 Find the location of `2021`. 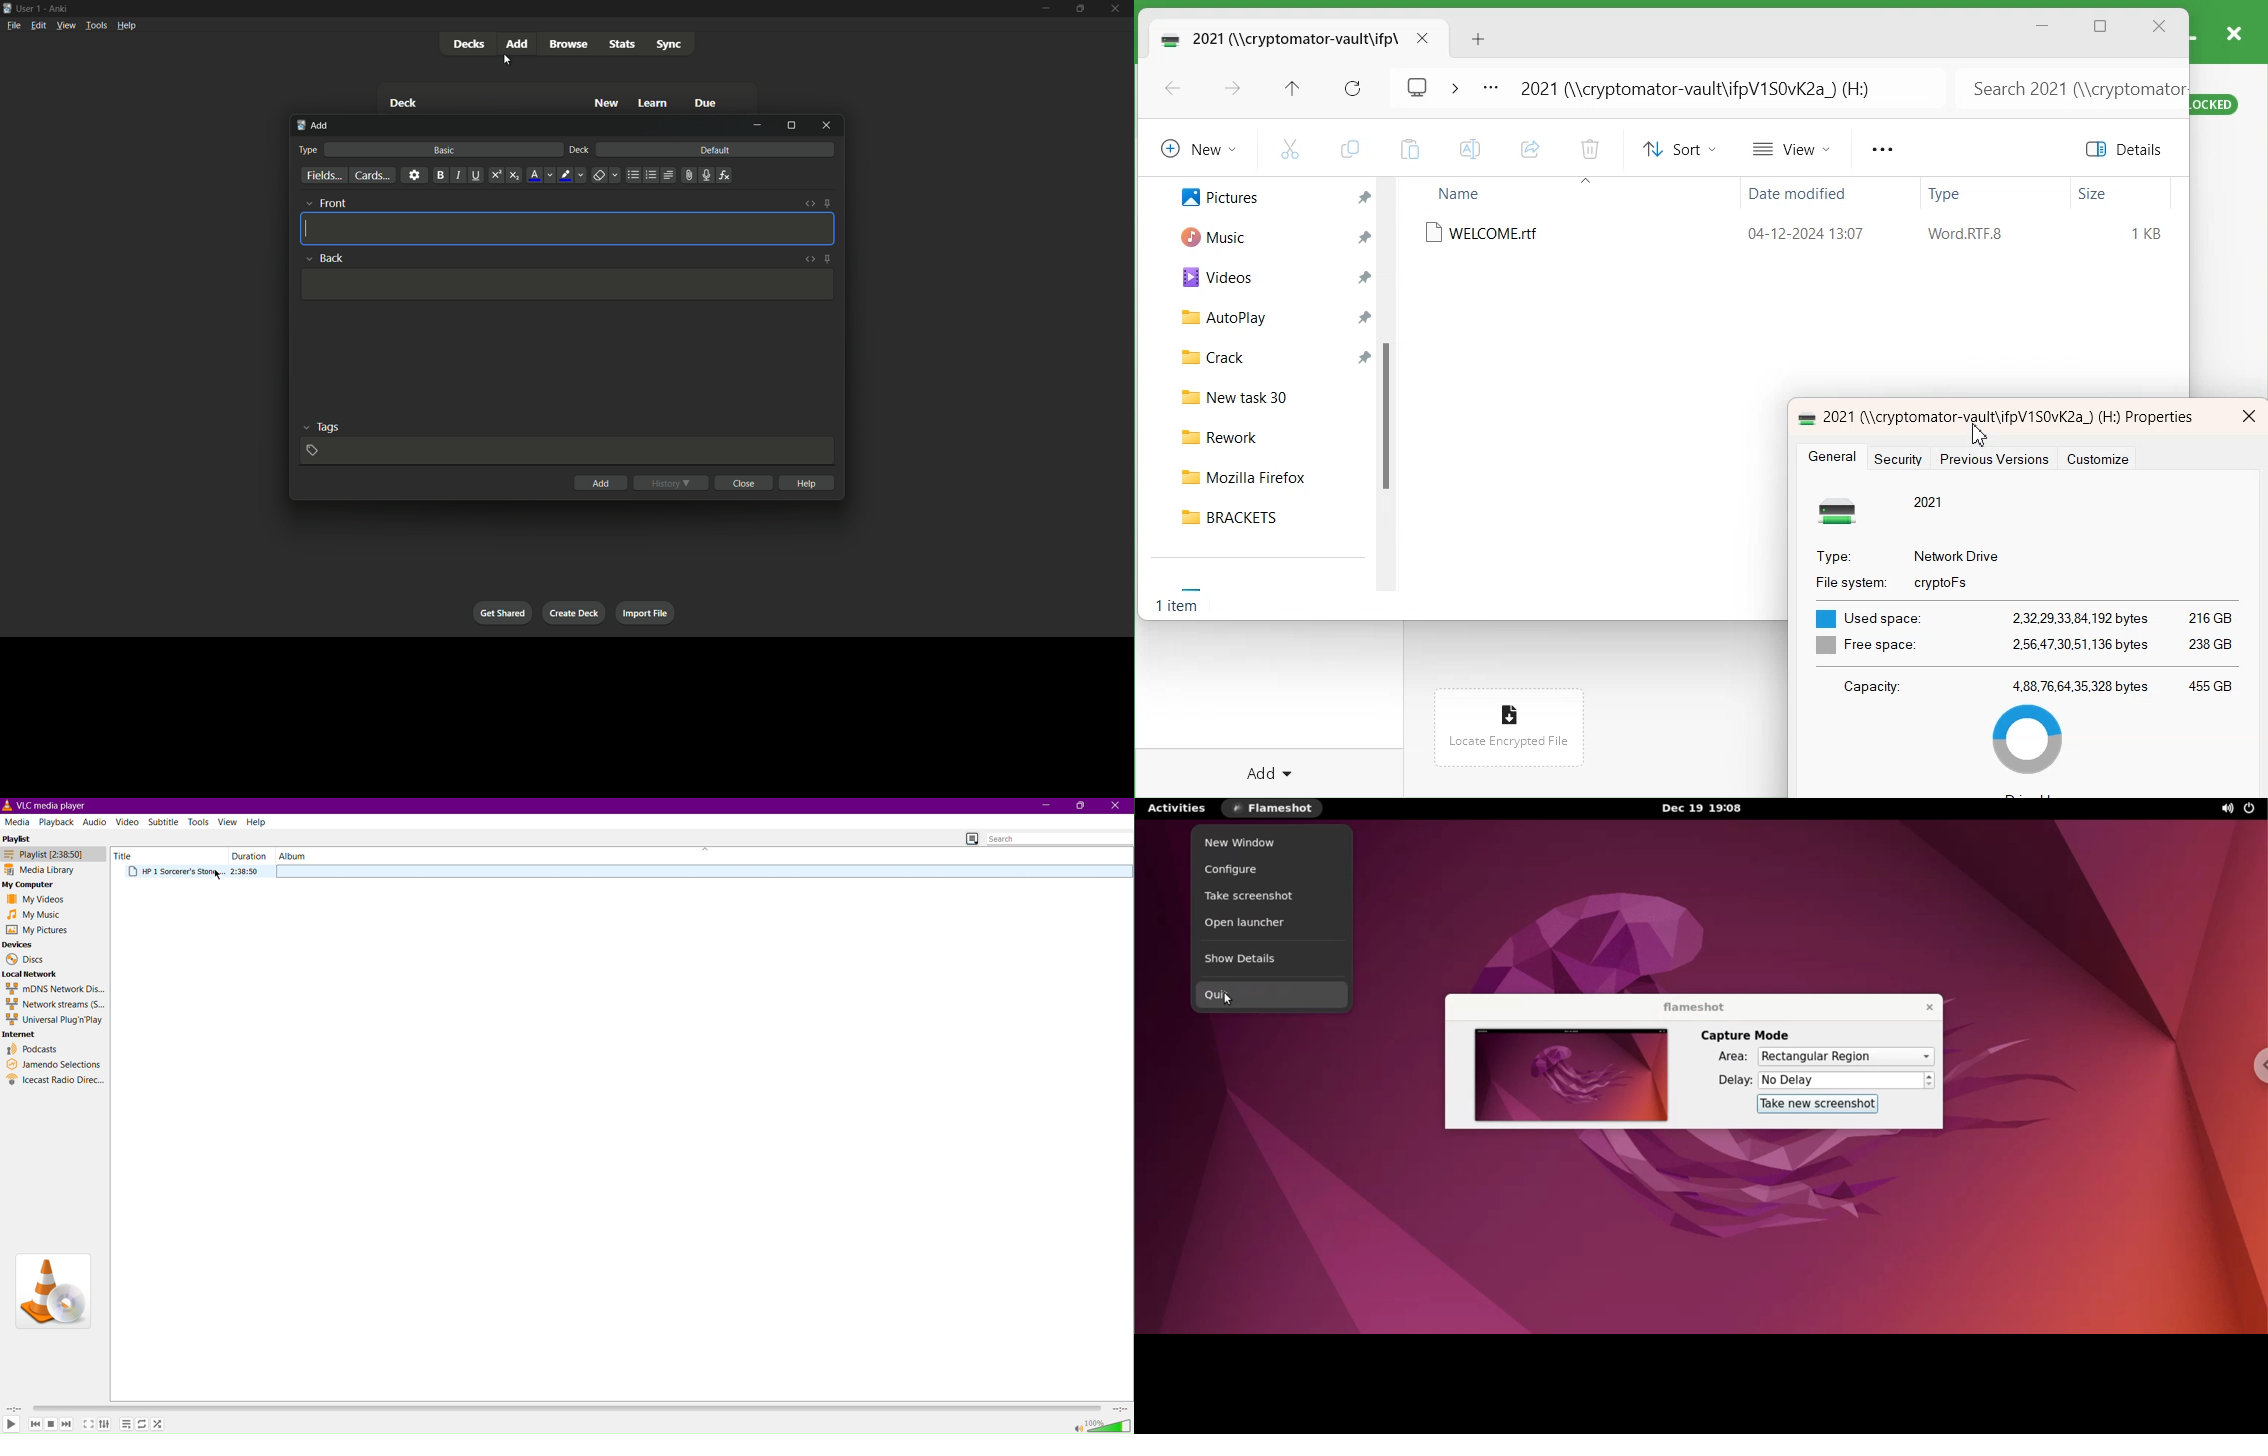

2021 is located at coordinates (1929, 501).